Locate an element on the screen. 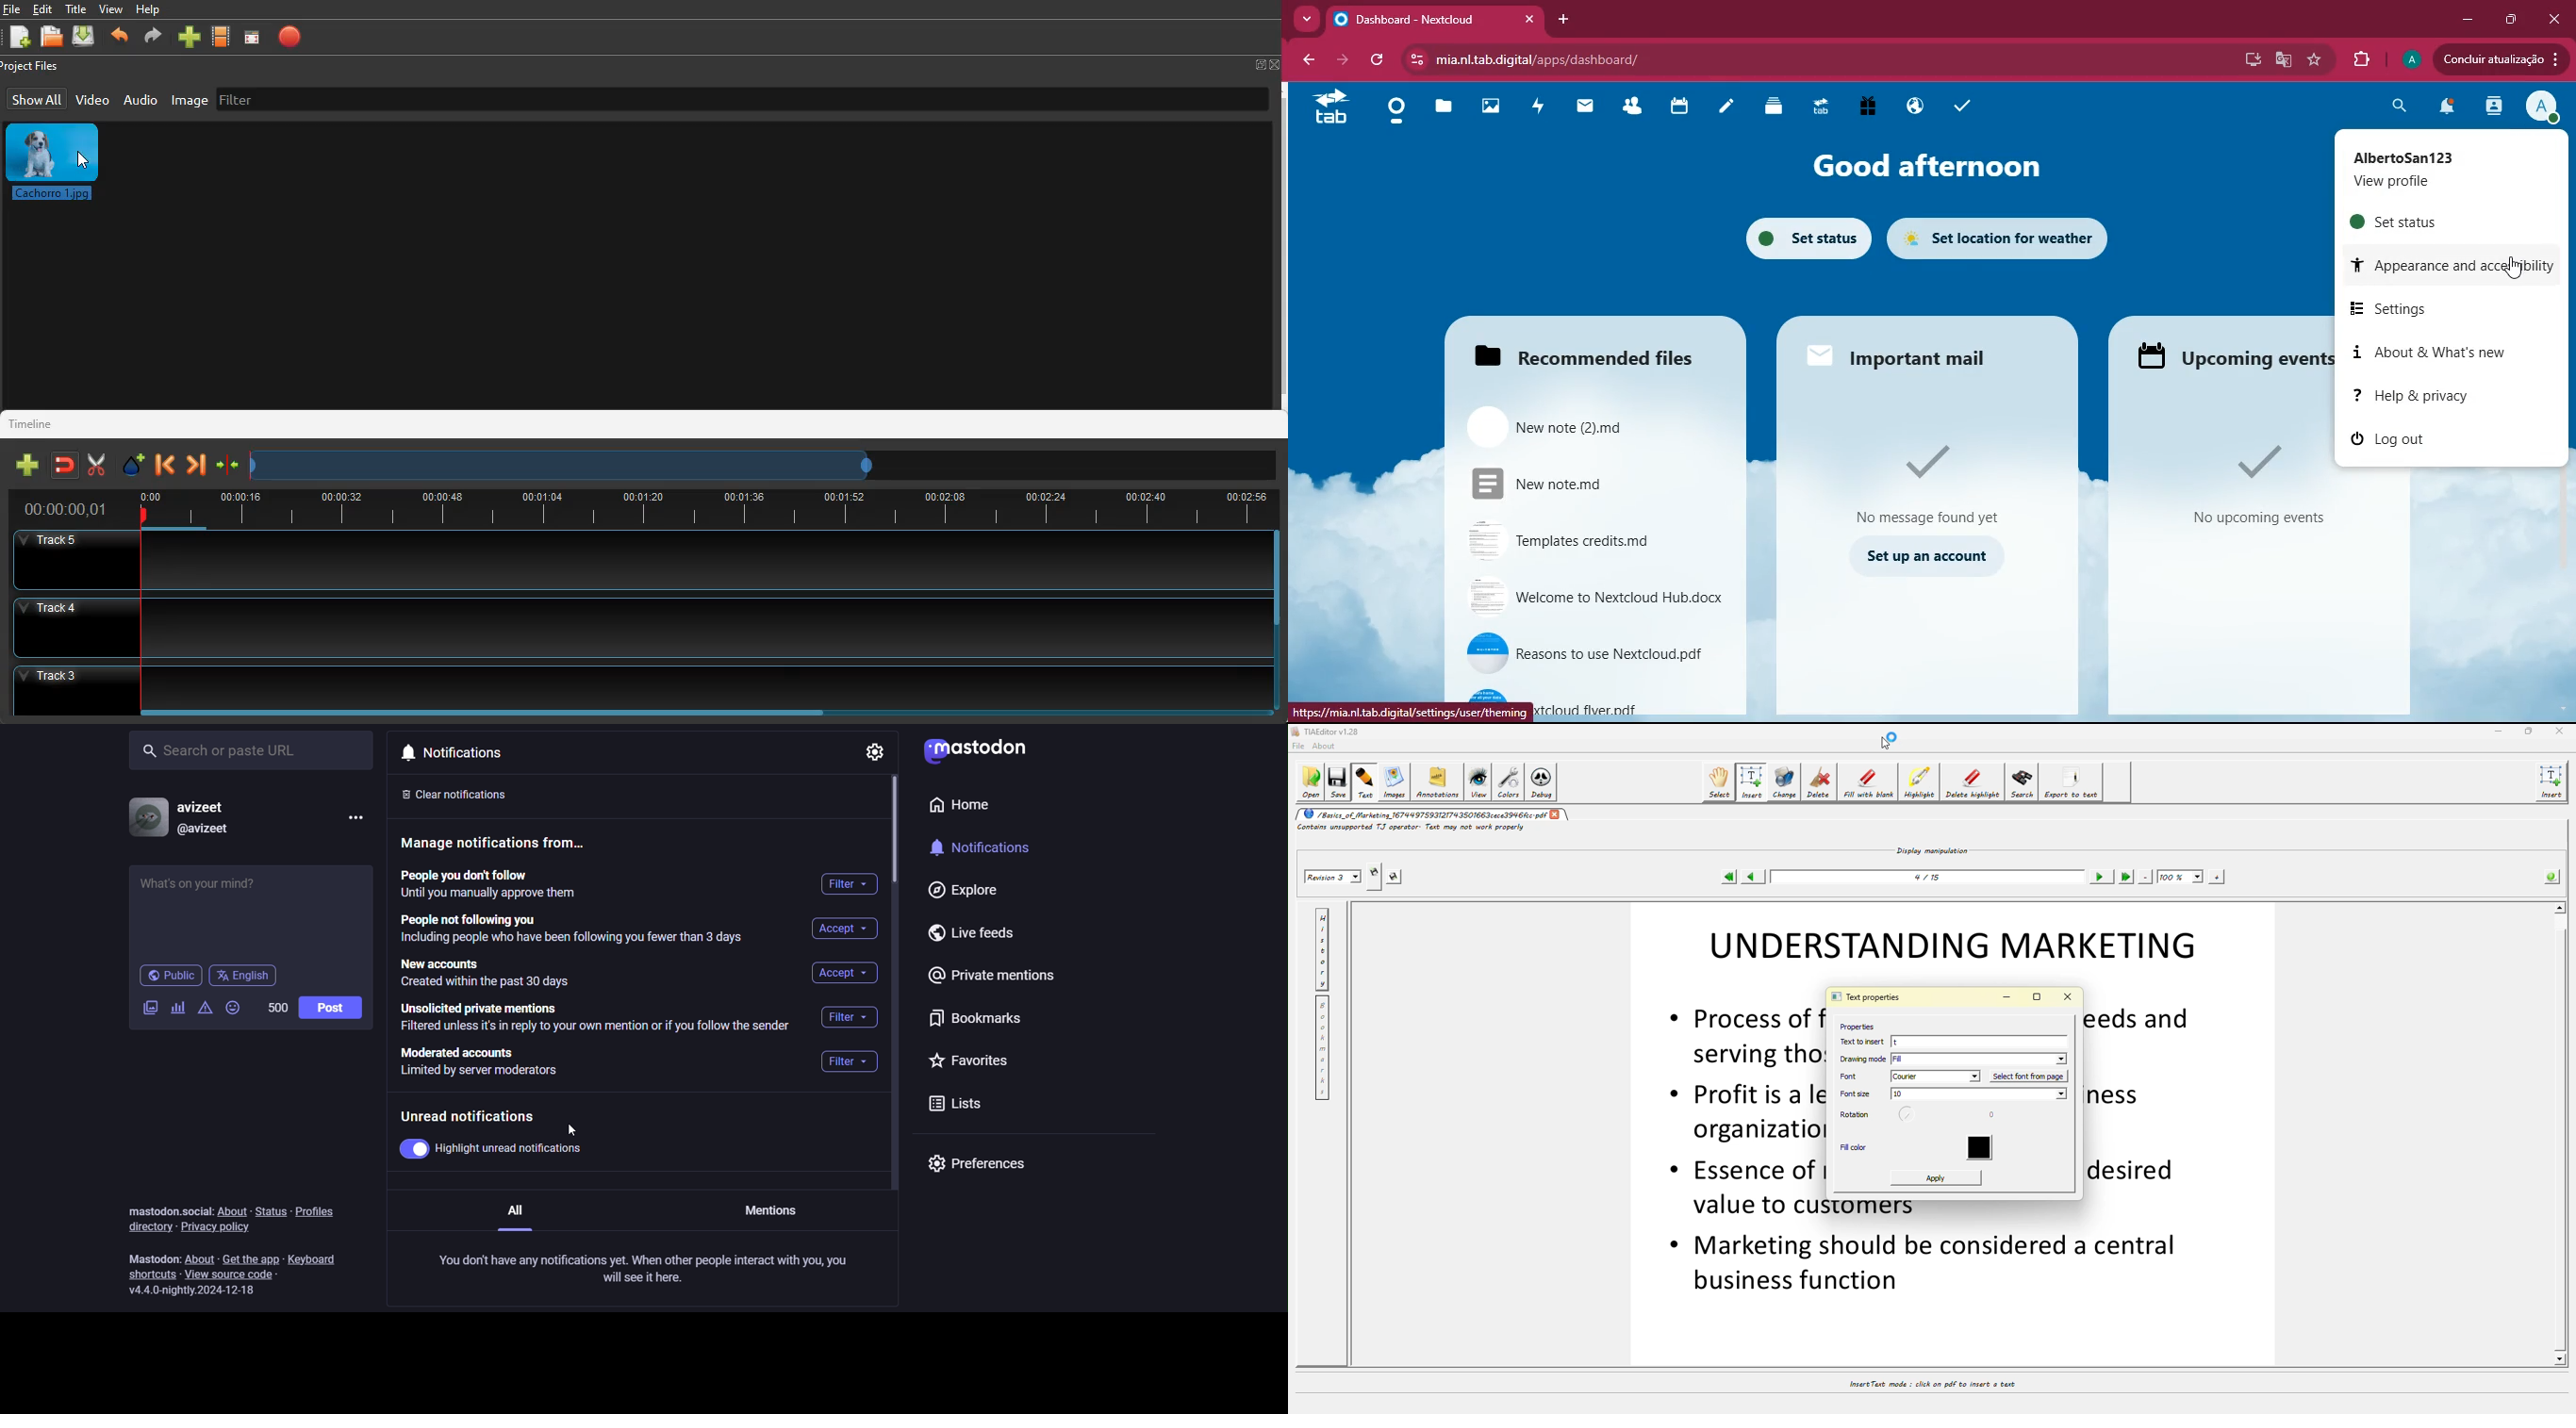  minimize is located at coordinates (2463, 20).